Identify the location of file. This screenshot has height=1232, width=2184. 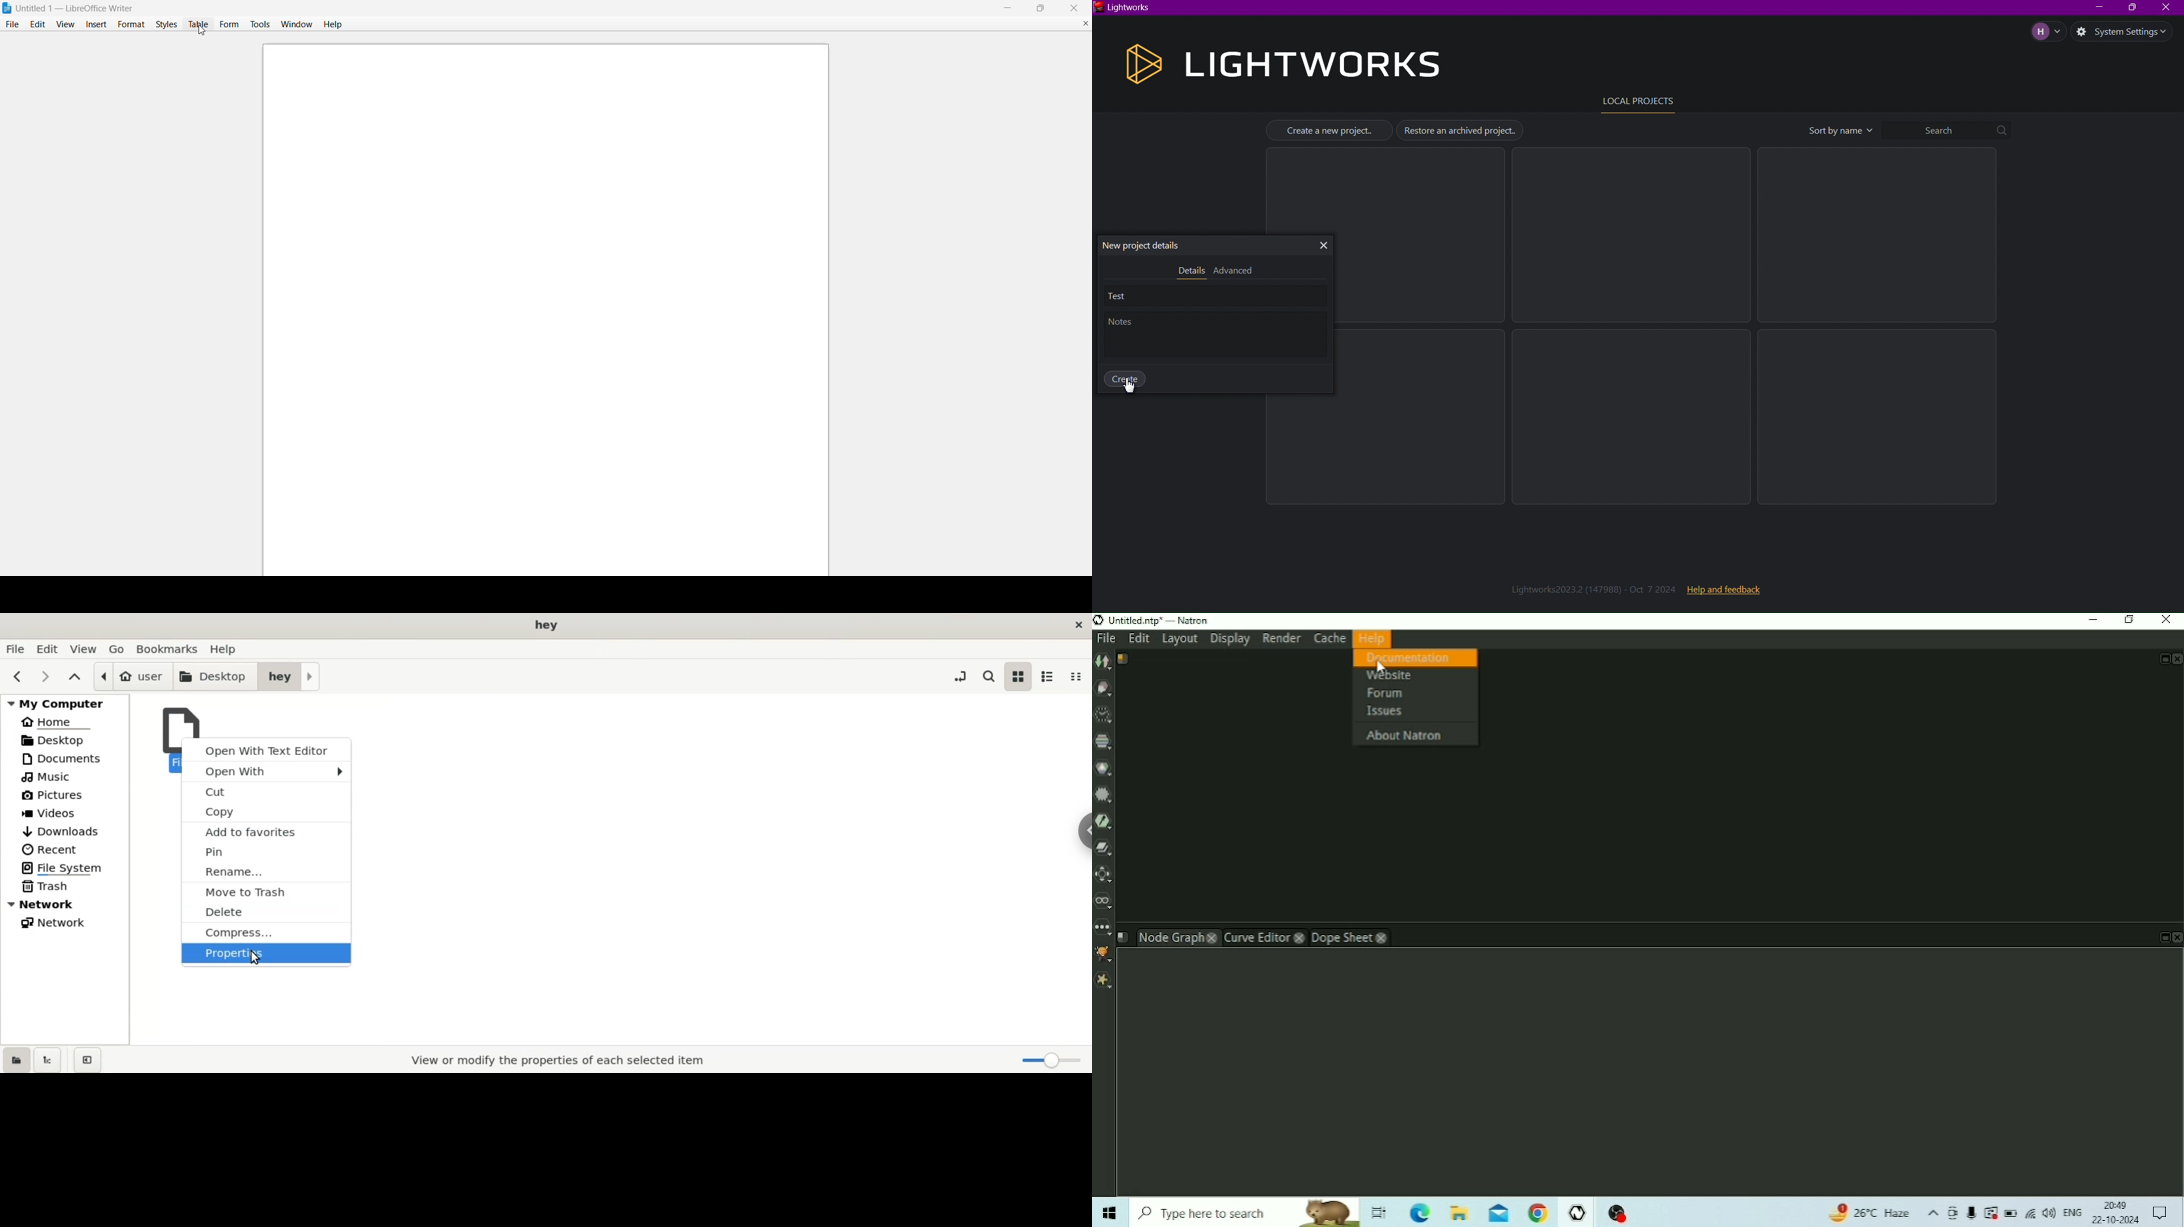
(11, 24).